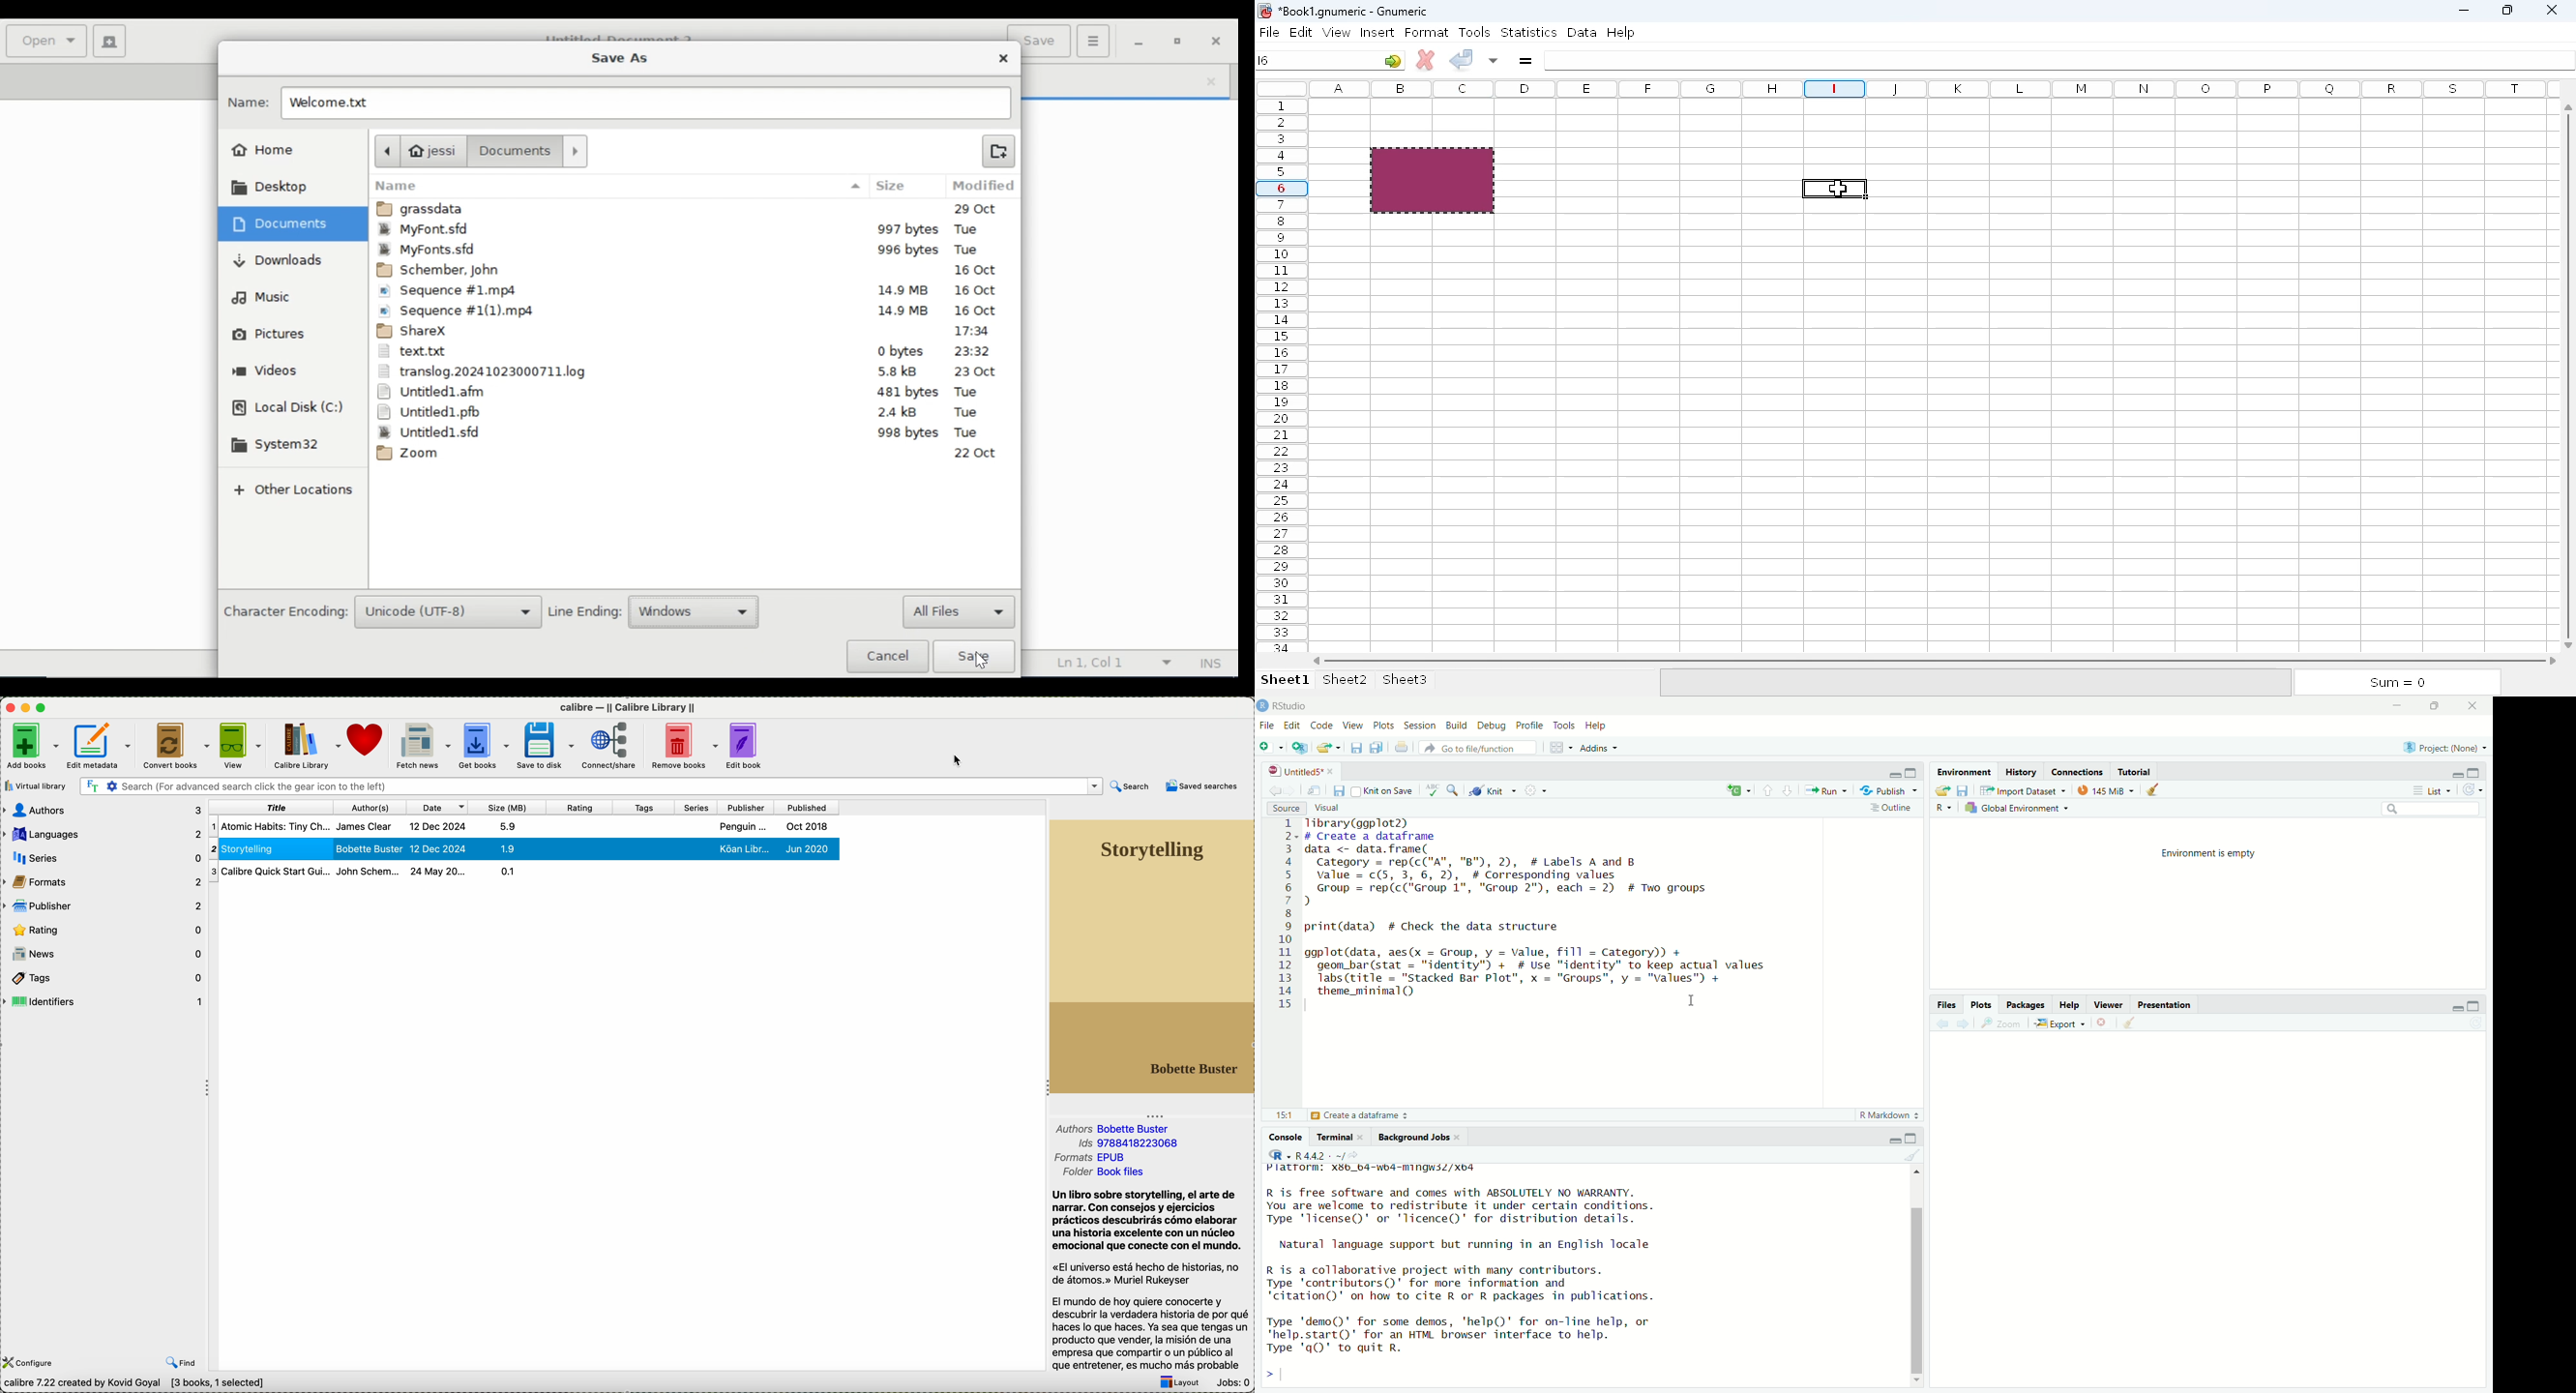  Describe the element at coordinates (1353, 726) in the screenshot. I see `View` at that location.